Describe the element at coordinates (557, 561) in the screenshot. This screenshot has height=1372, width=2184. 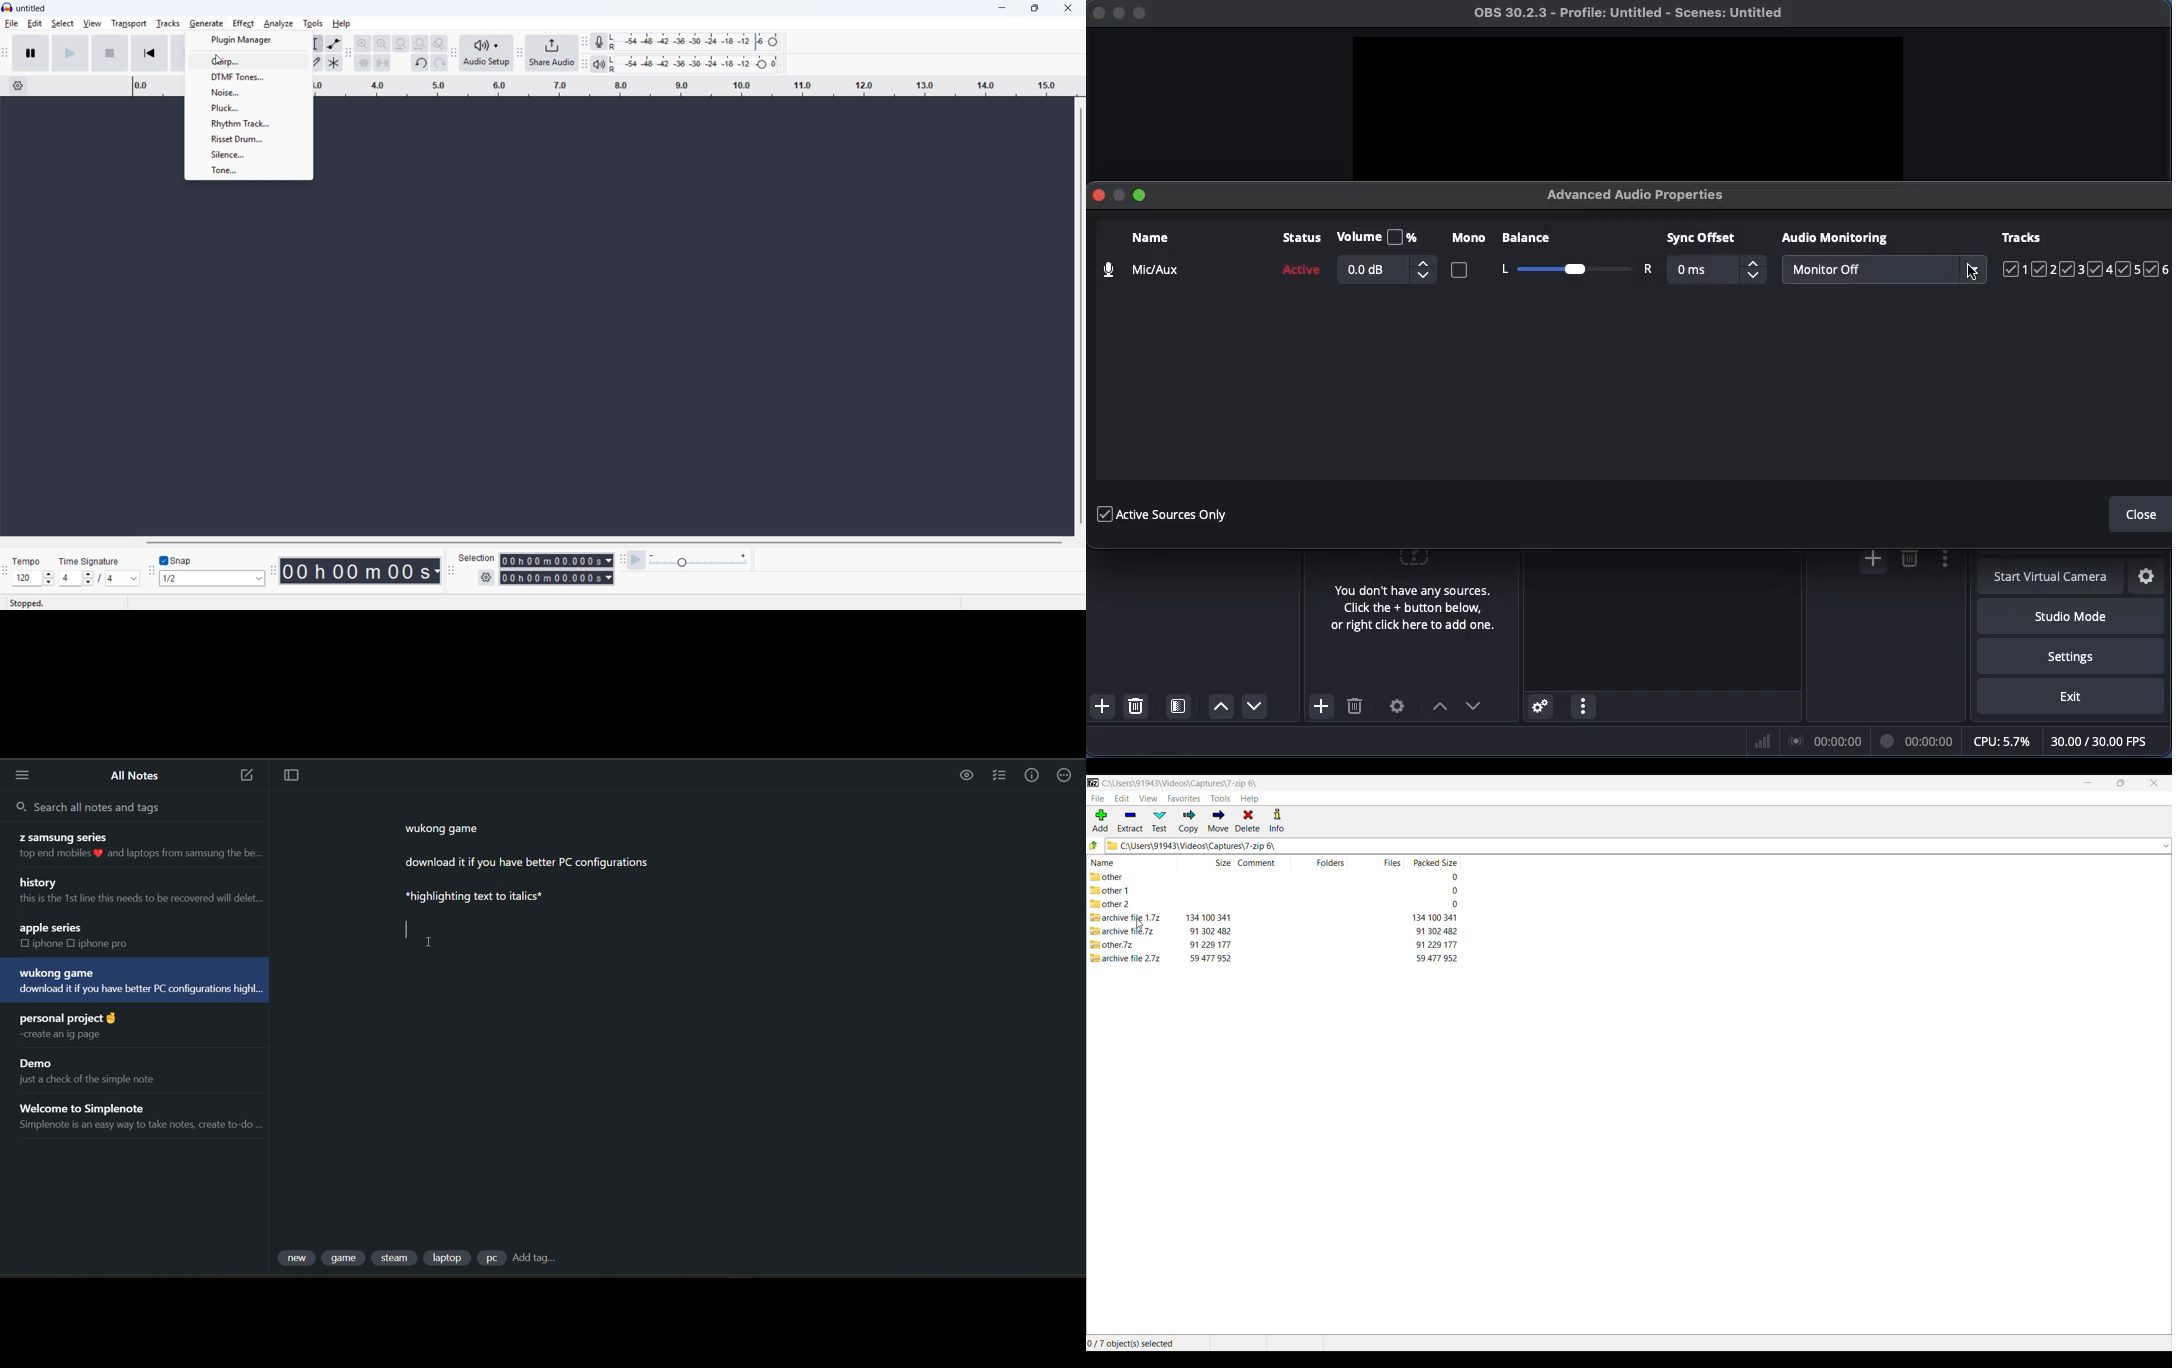
I see `Selection start time ` at that location.